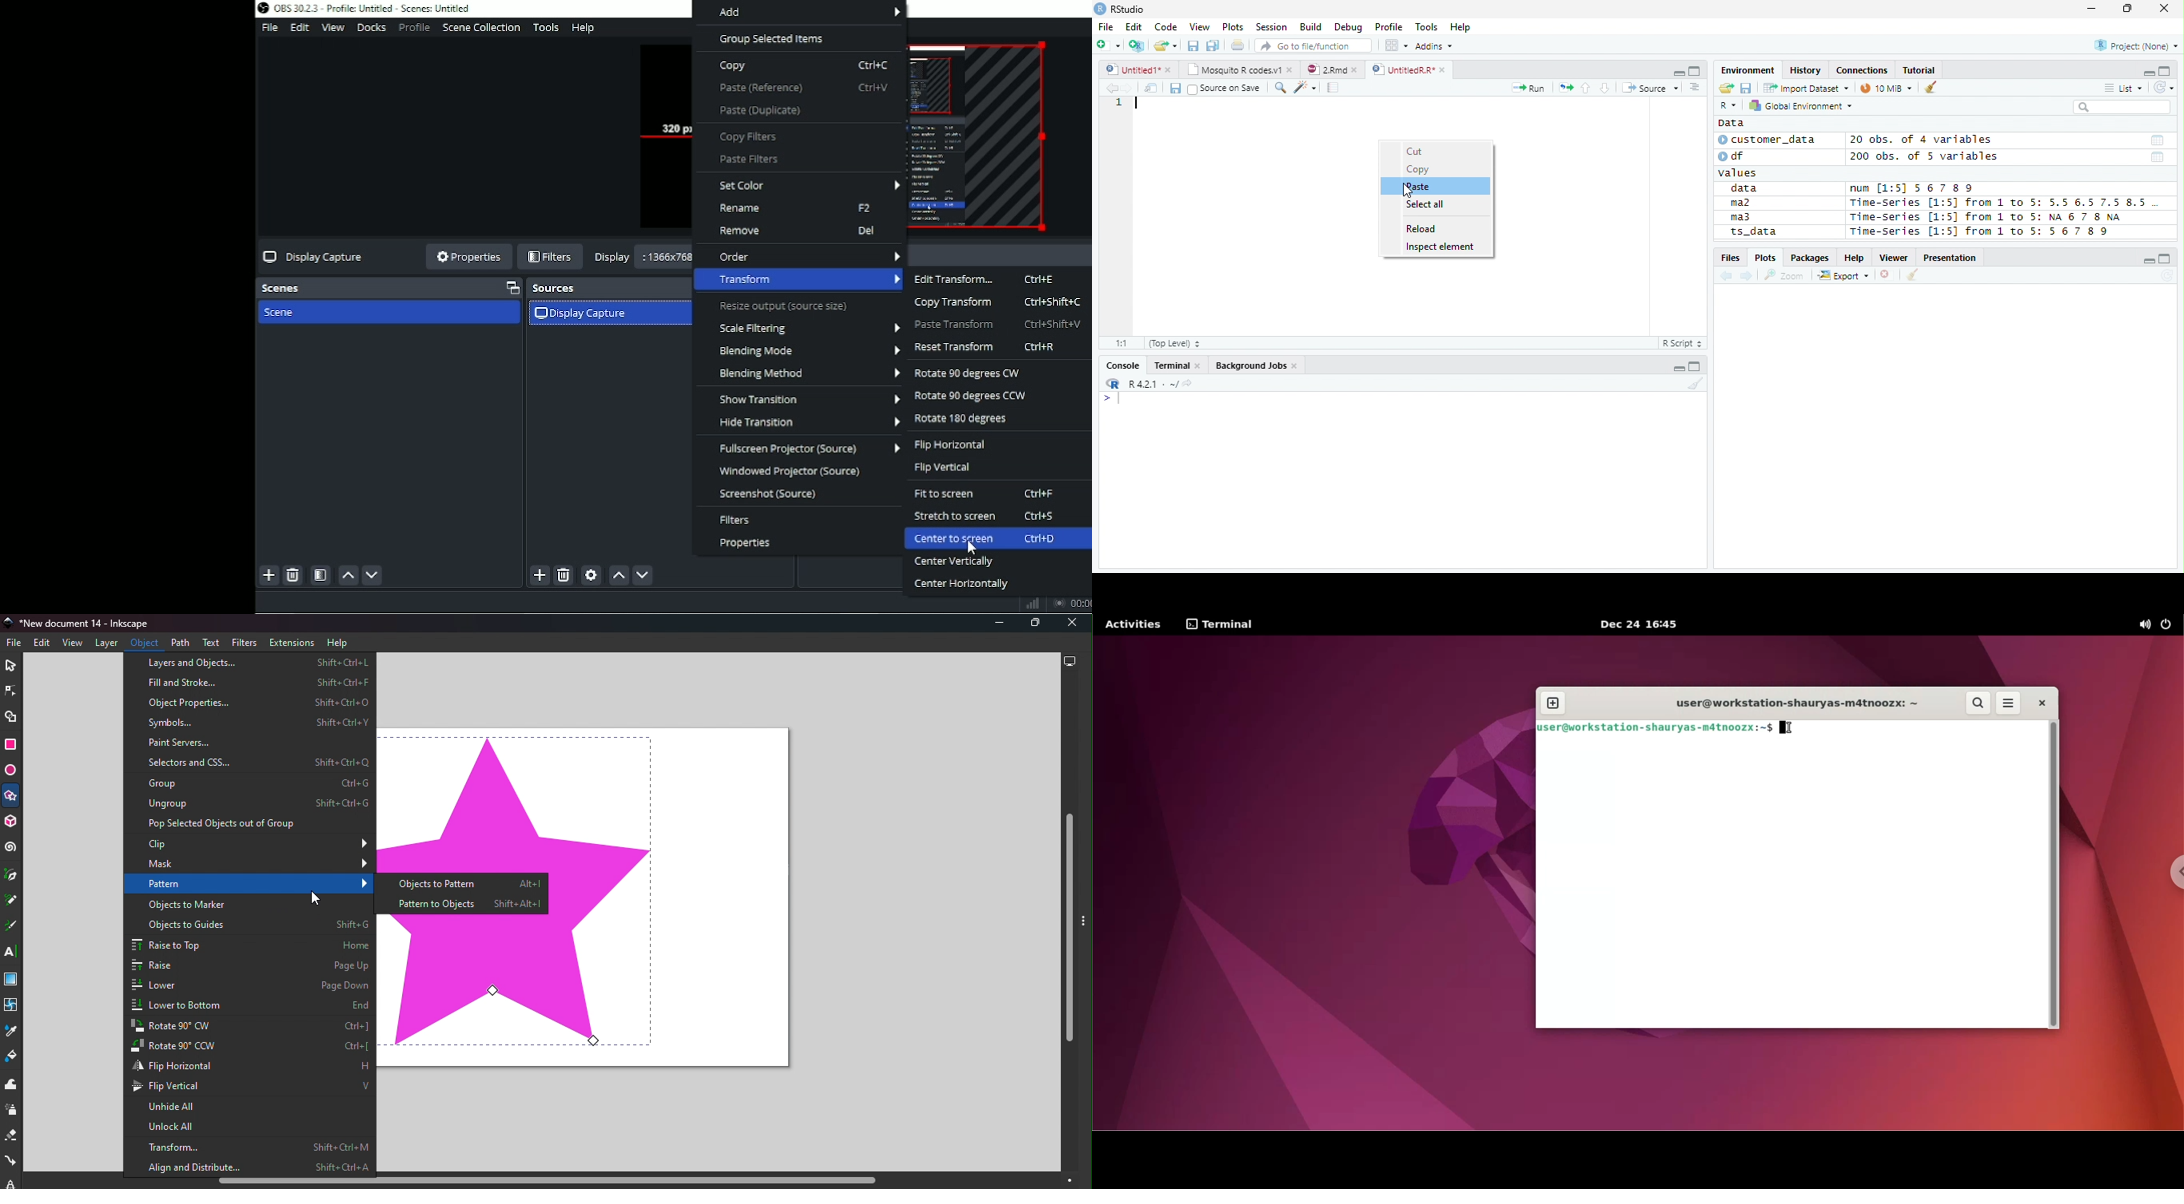  What do you see at coordinates (1152, 384) in the screenshot?
I see `R 4.2.1 ~/` at bounding box center [1152, 384].